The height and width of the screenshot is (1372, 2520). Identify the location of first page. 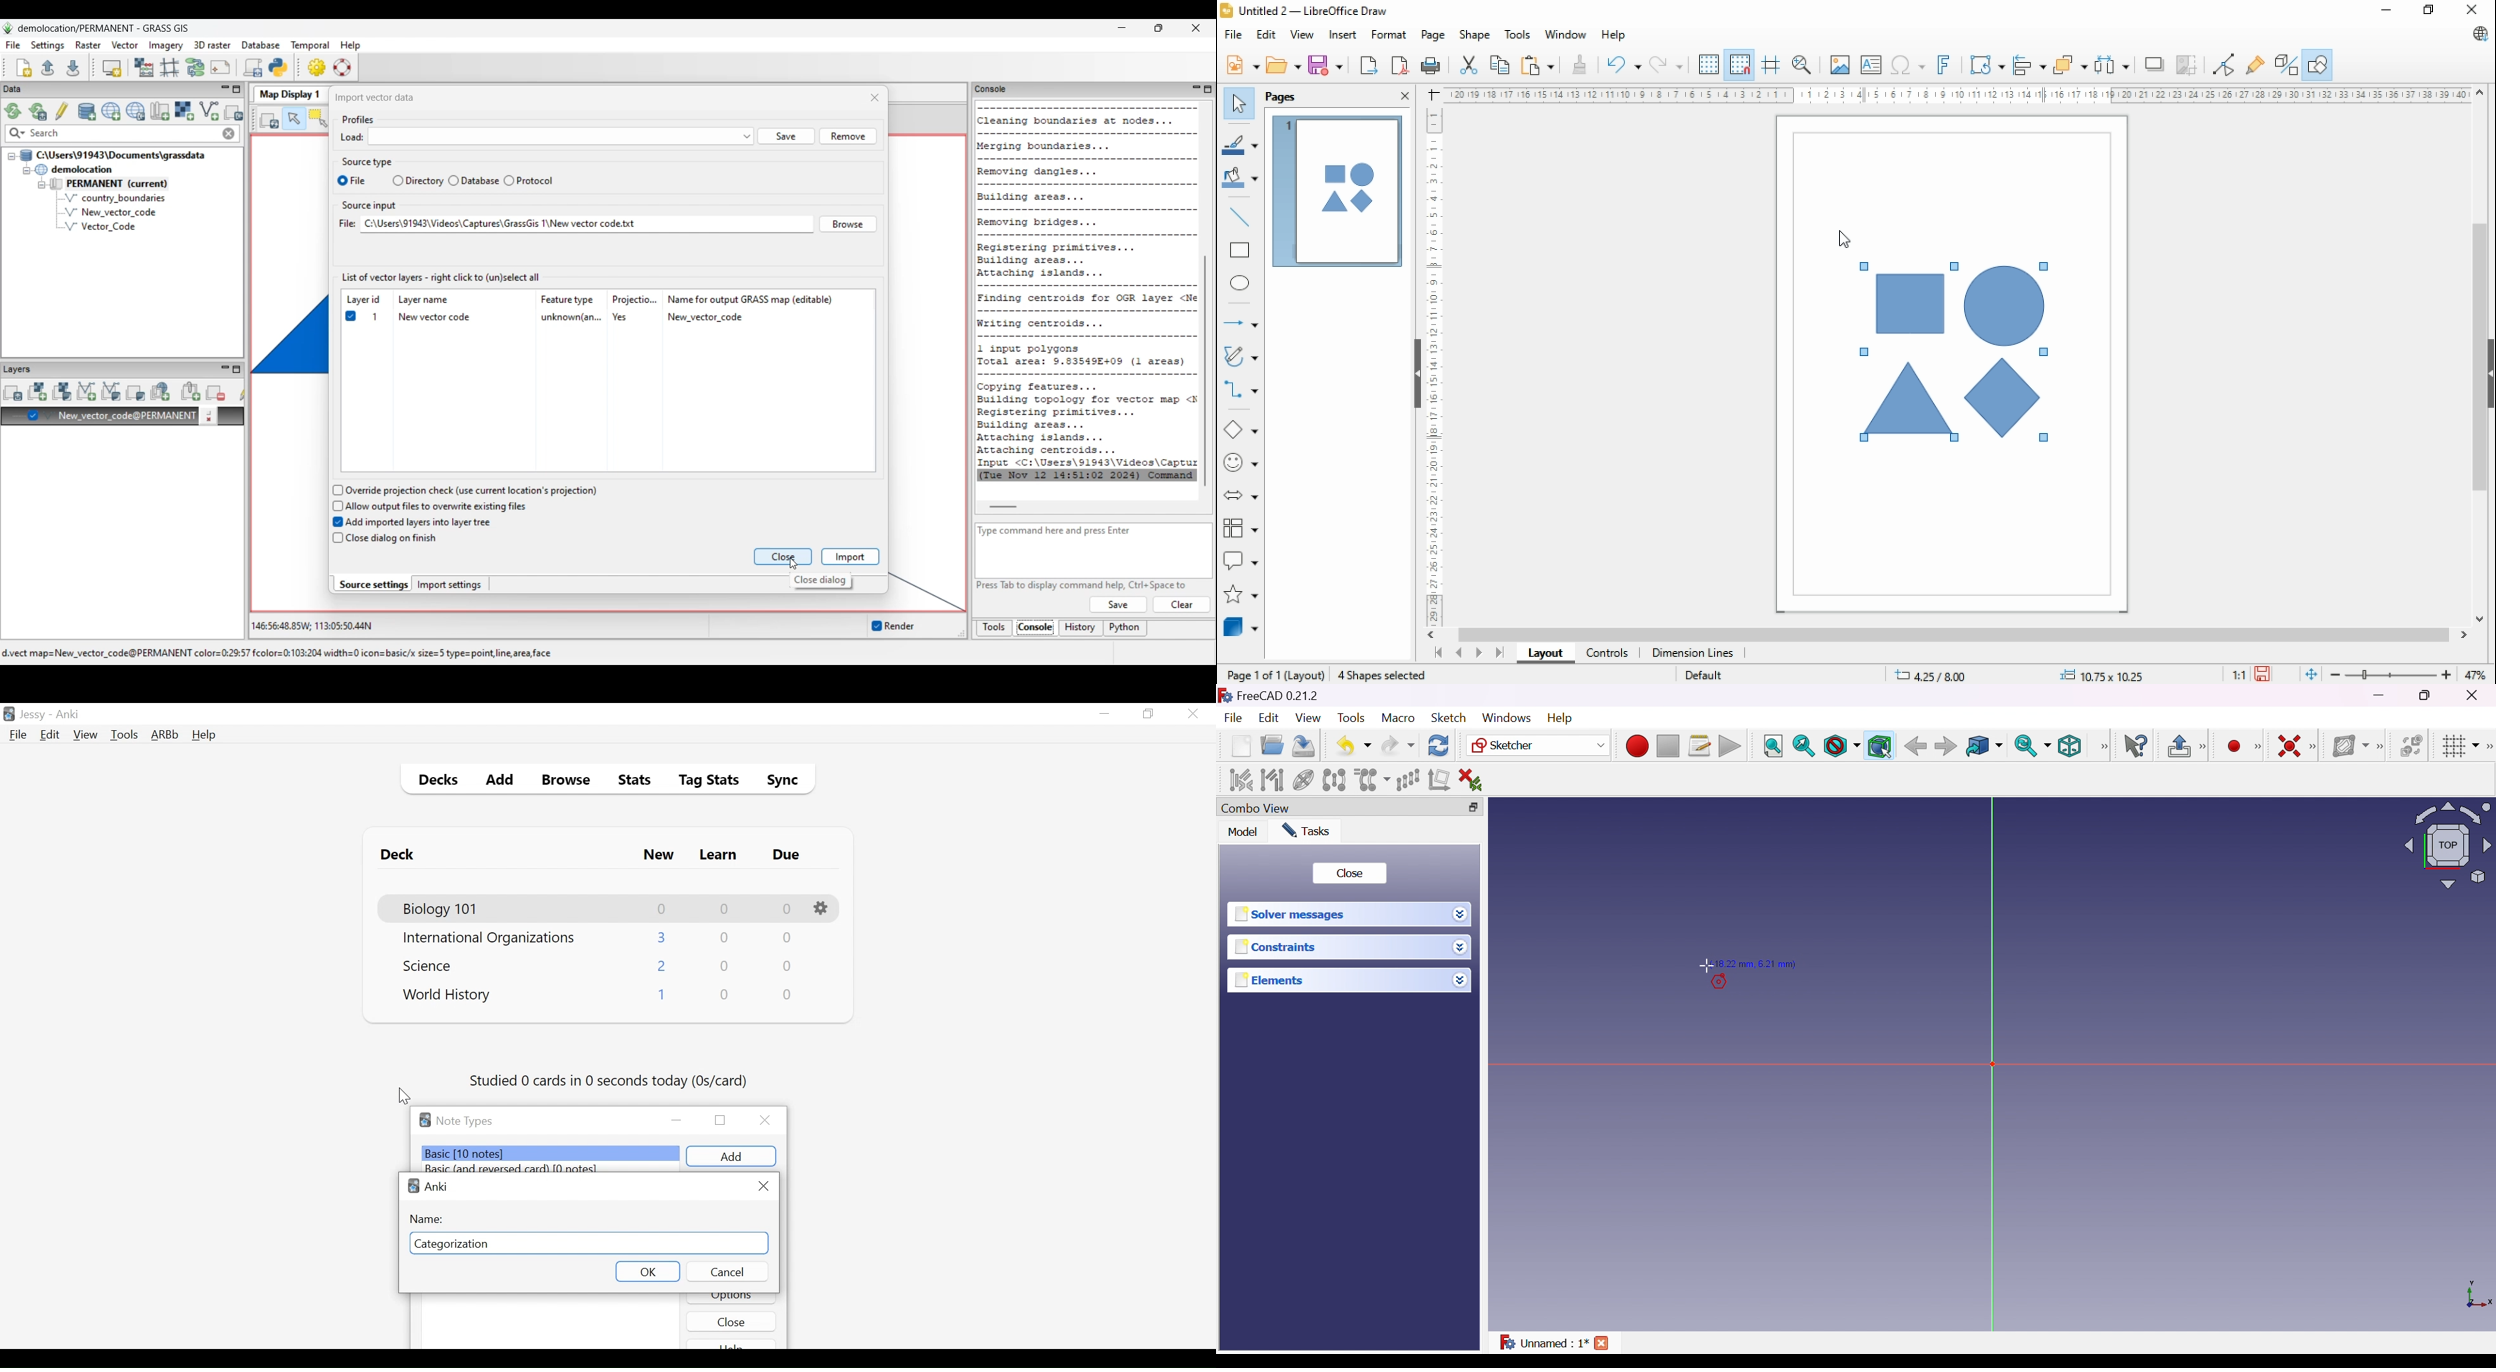
(1436, 653).